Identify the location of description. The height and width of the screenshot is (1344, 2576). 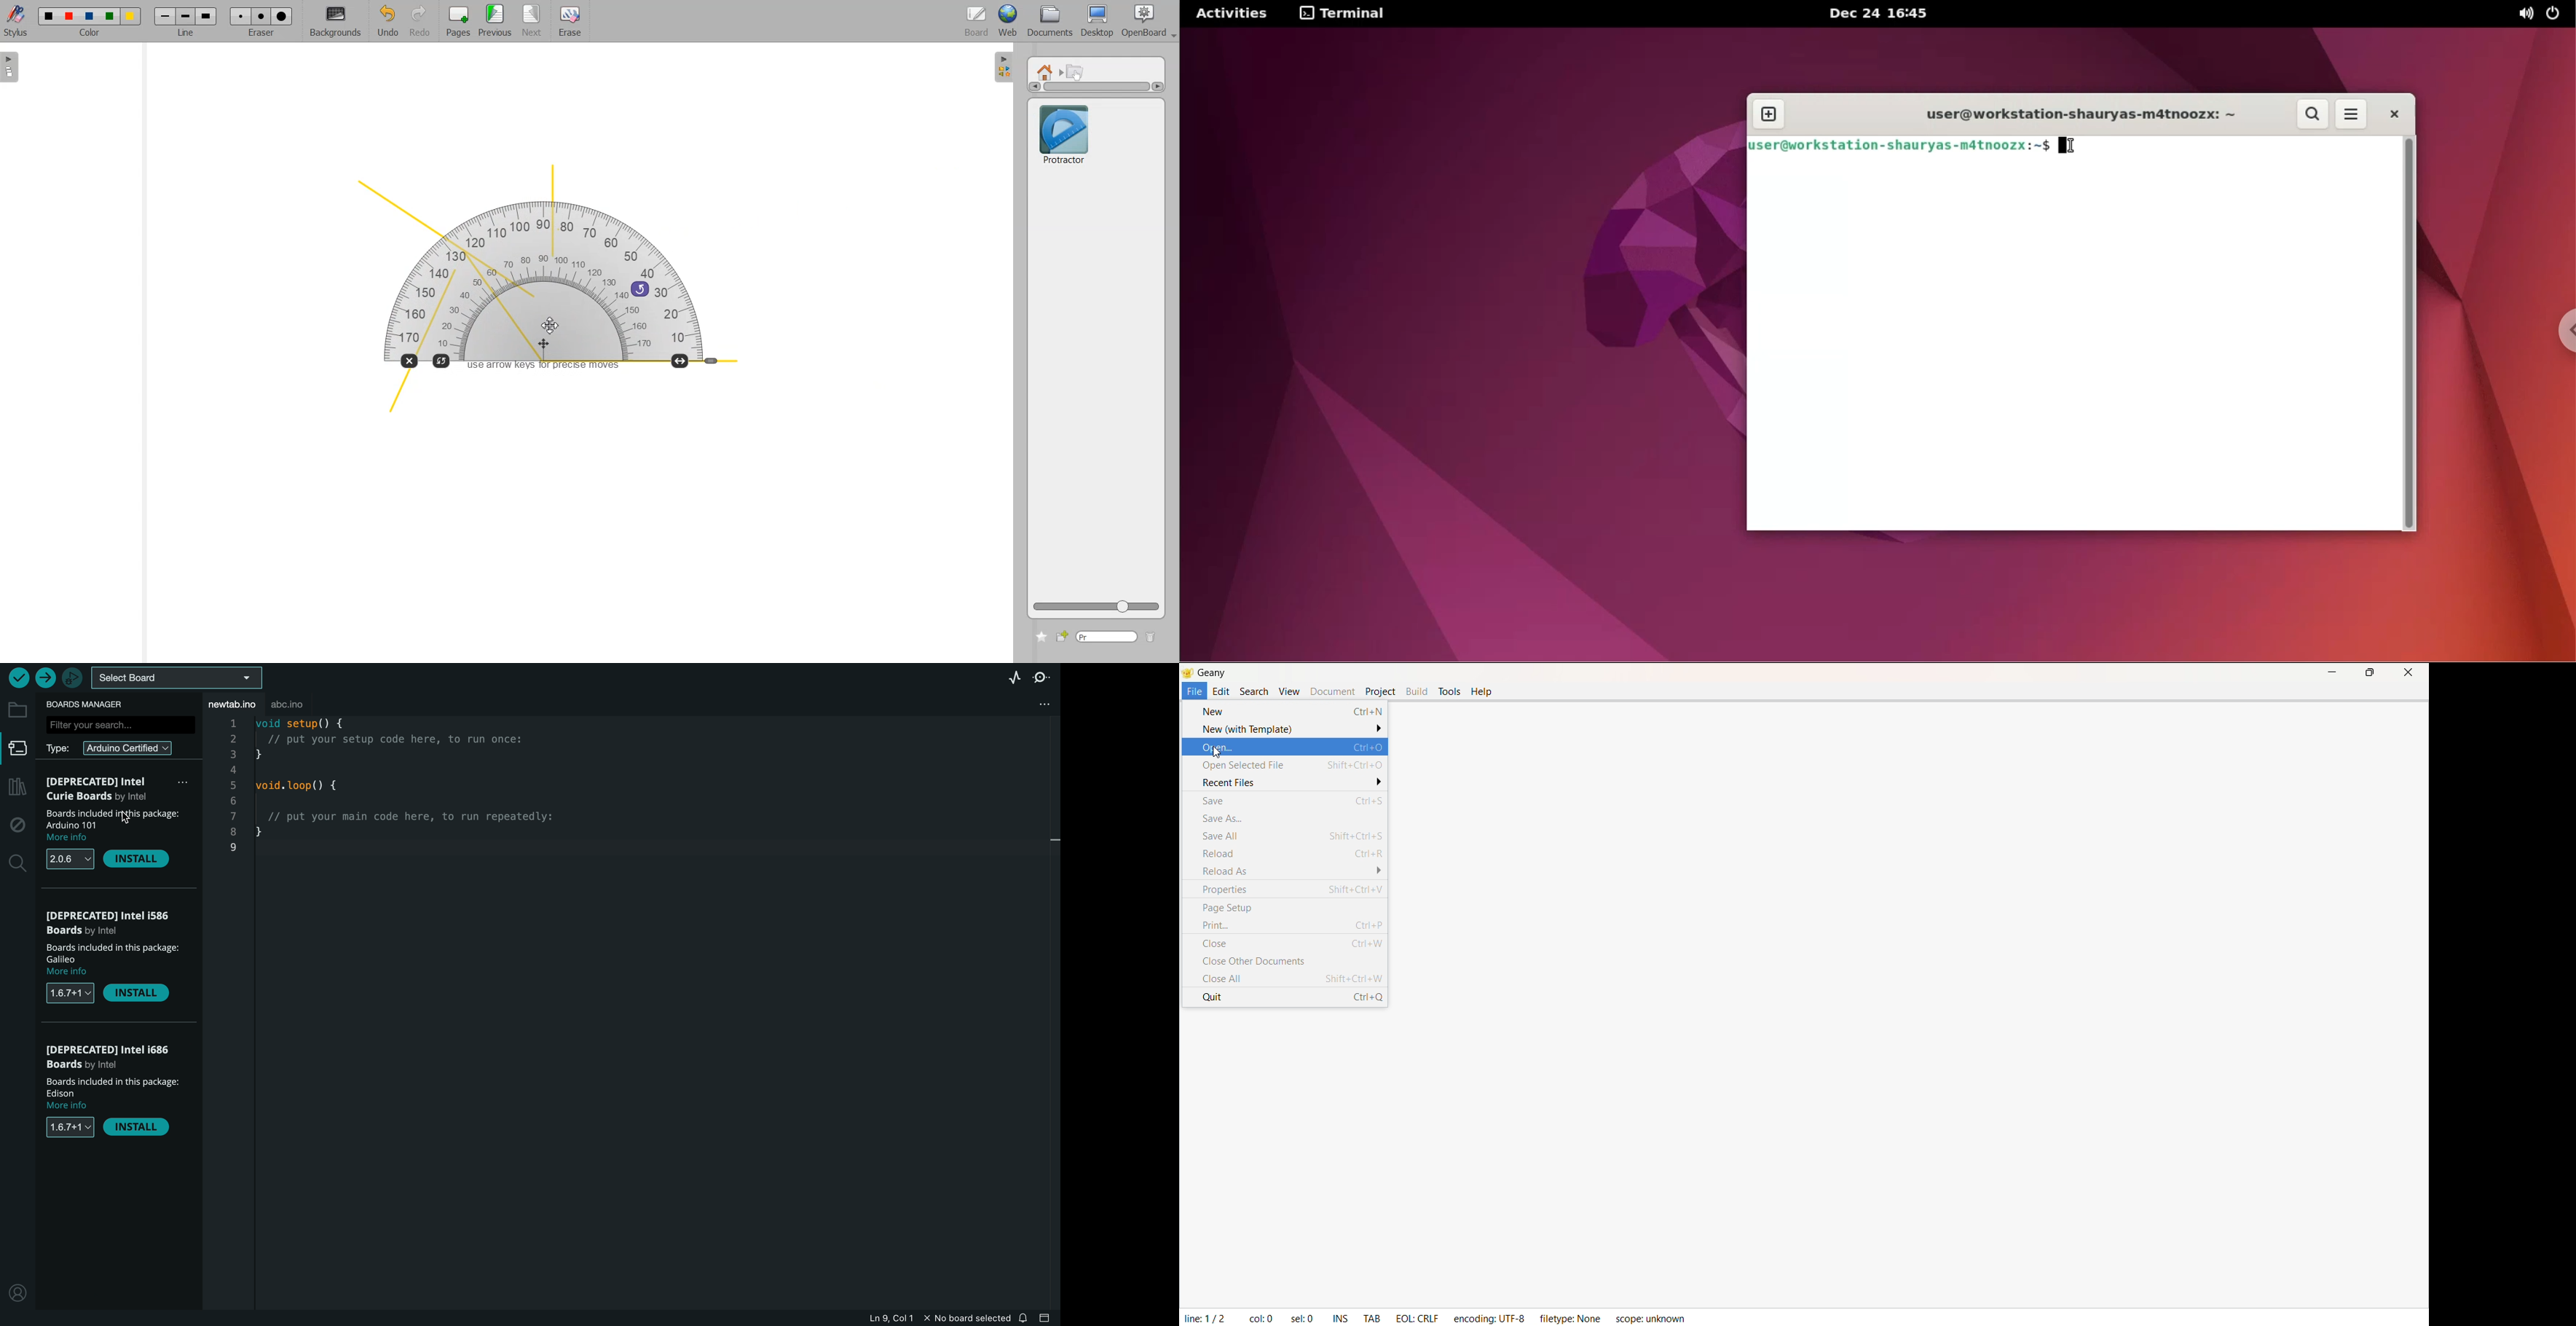
(114, 960).